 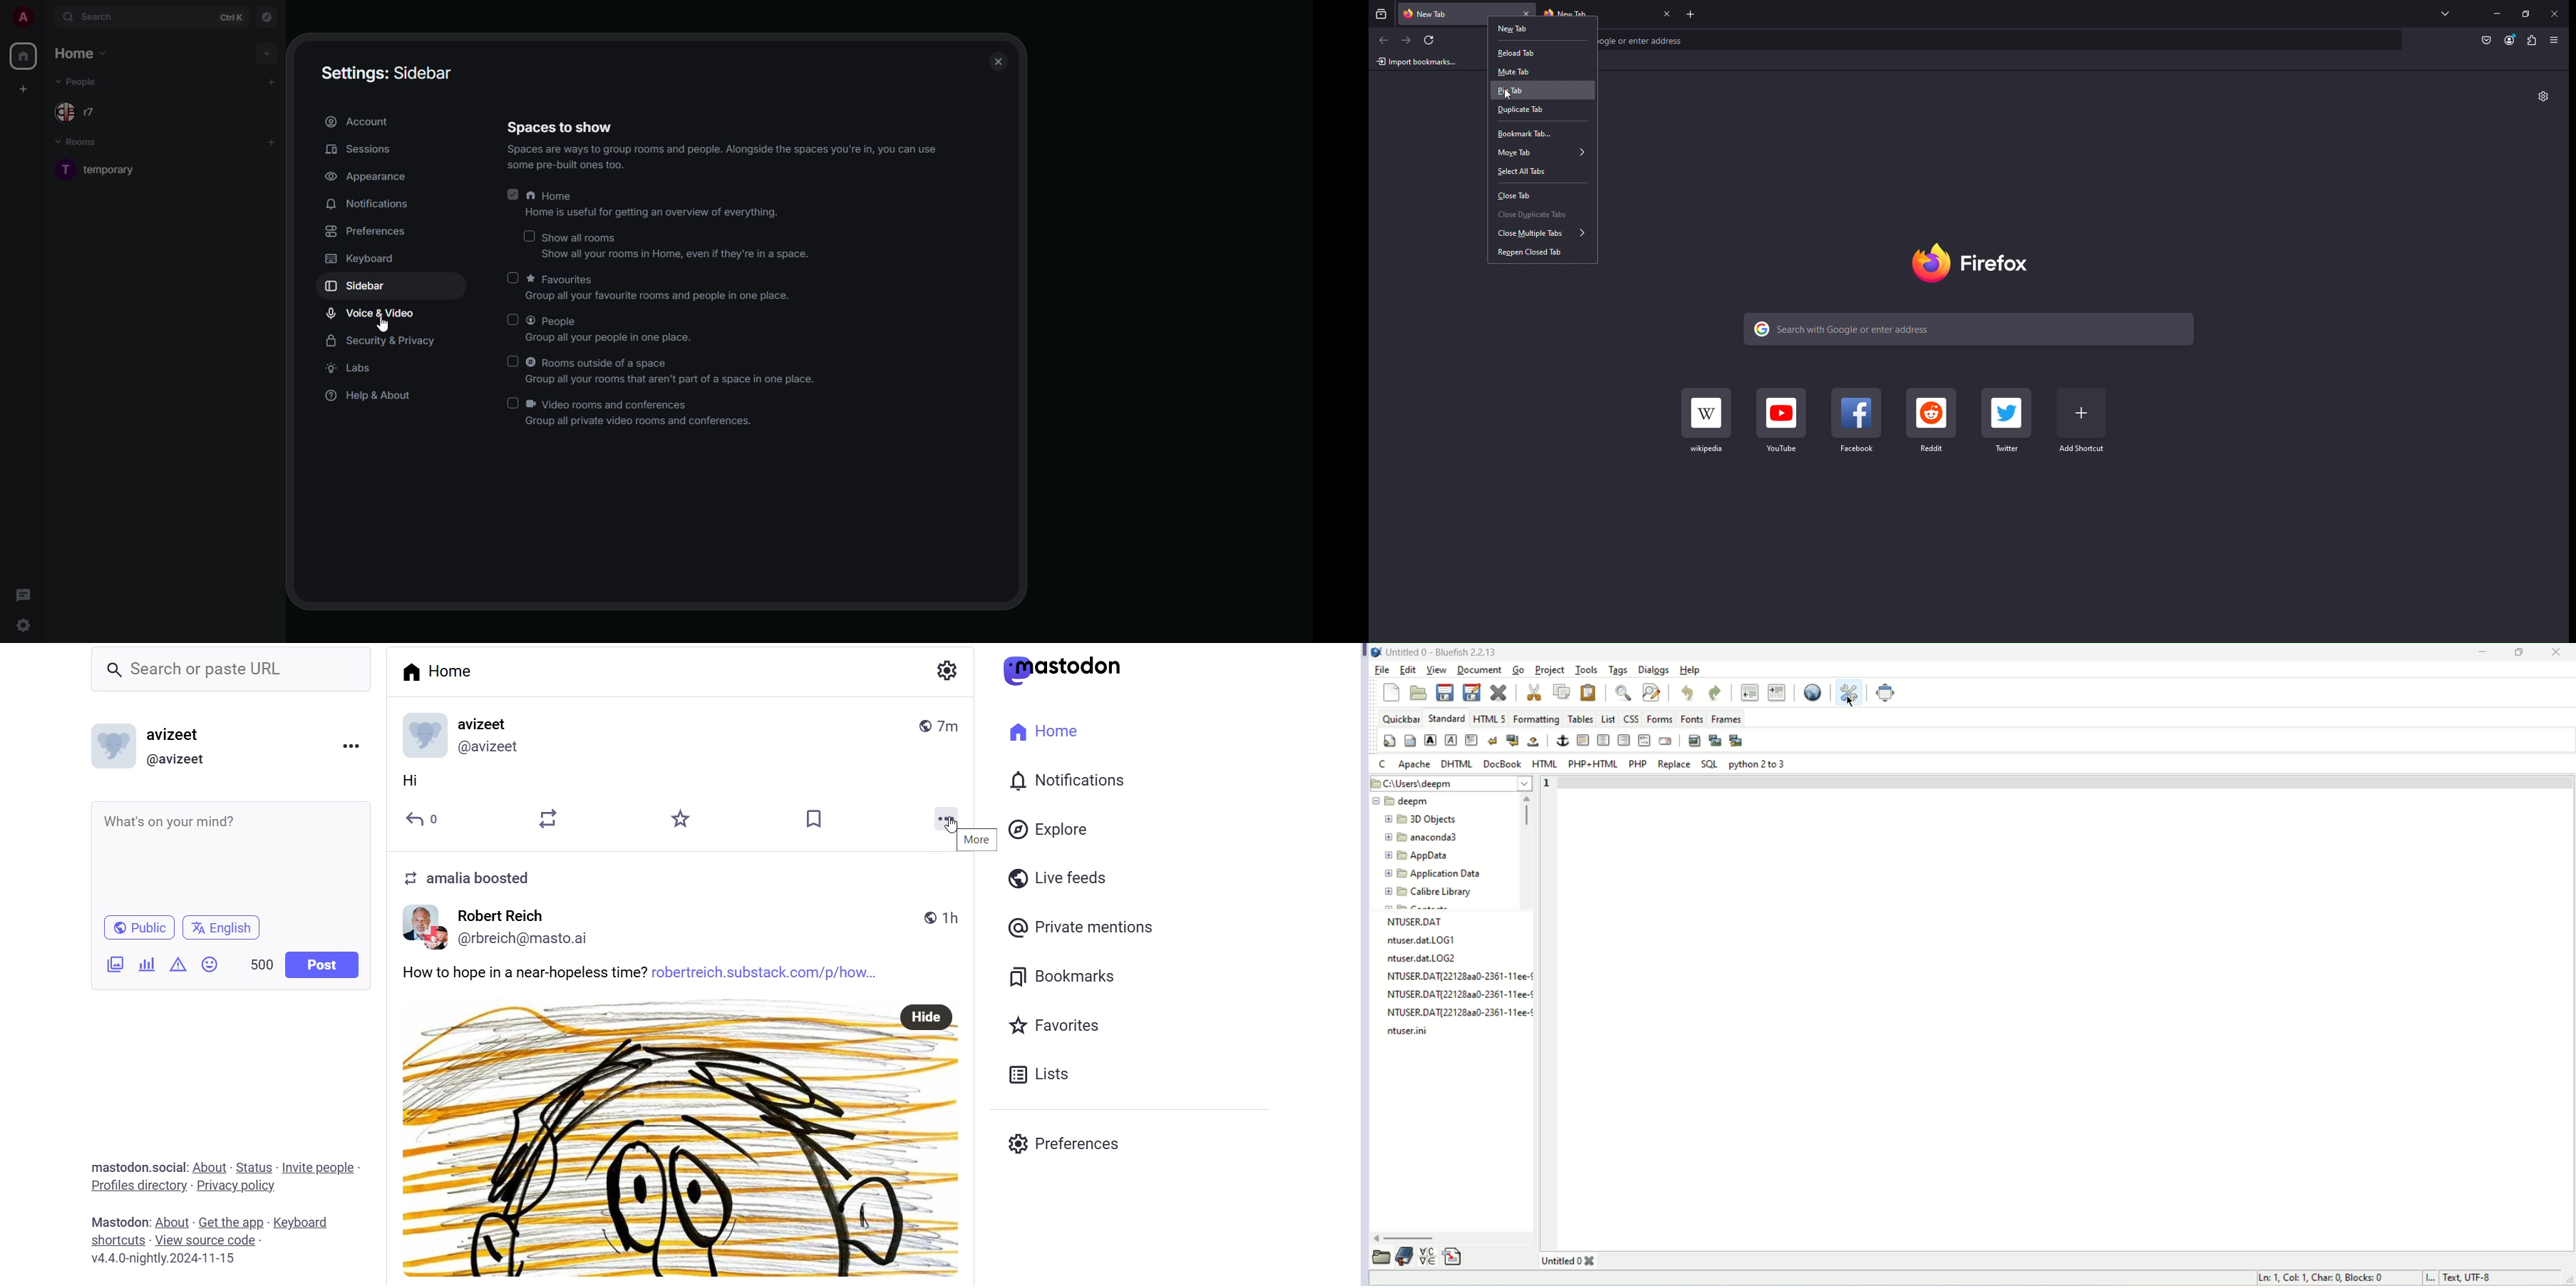 What do you see at coordinates (1361, 967) in the screenshot?
I see `scroll bar` at bounding box center [1361, 967].